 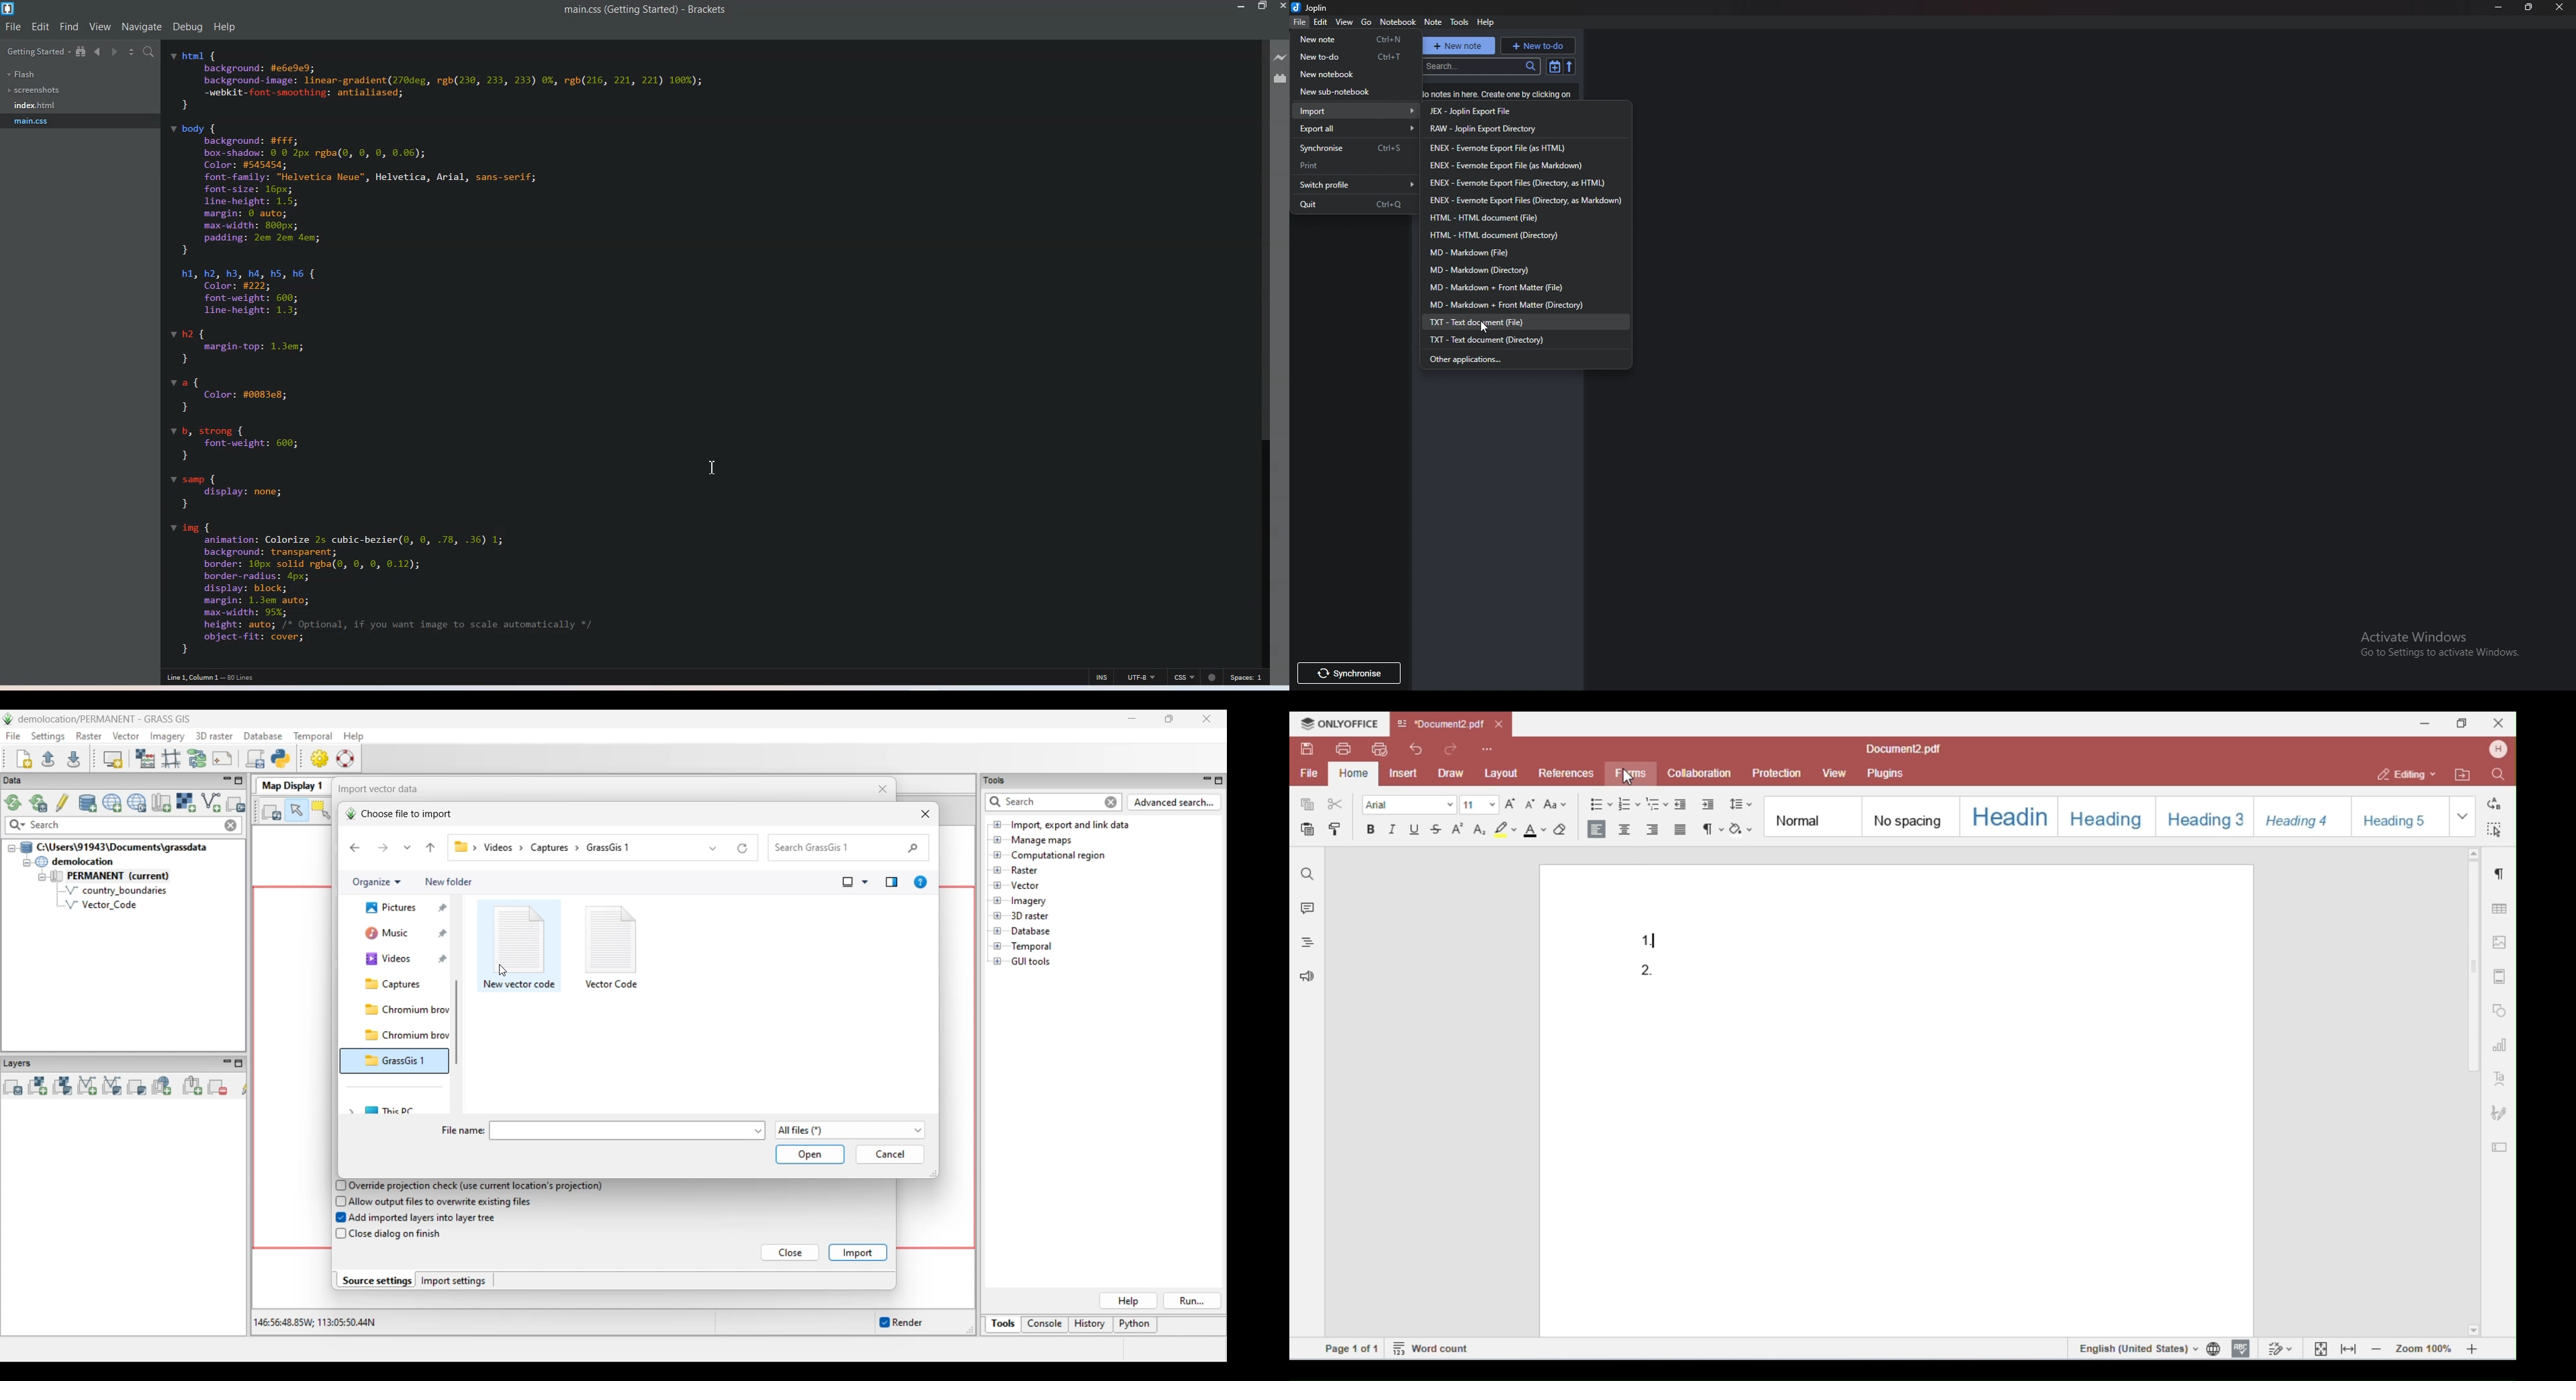 What do you see at coordinates (2559, 7) in the screenshot?
I see `Close` at bounding box center [2559, 7].